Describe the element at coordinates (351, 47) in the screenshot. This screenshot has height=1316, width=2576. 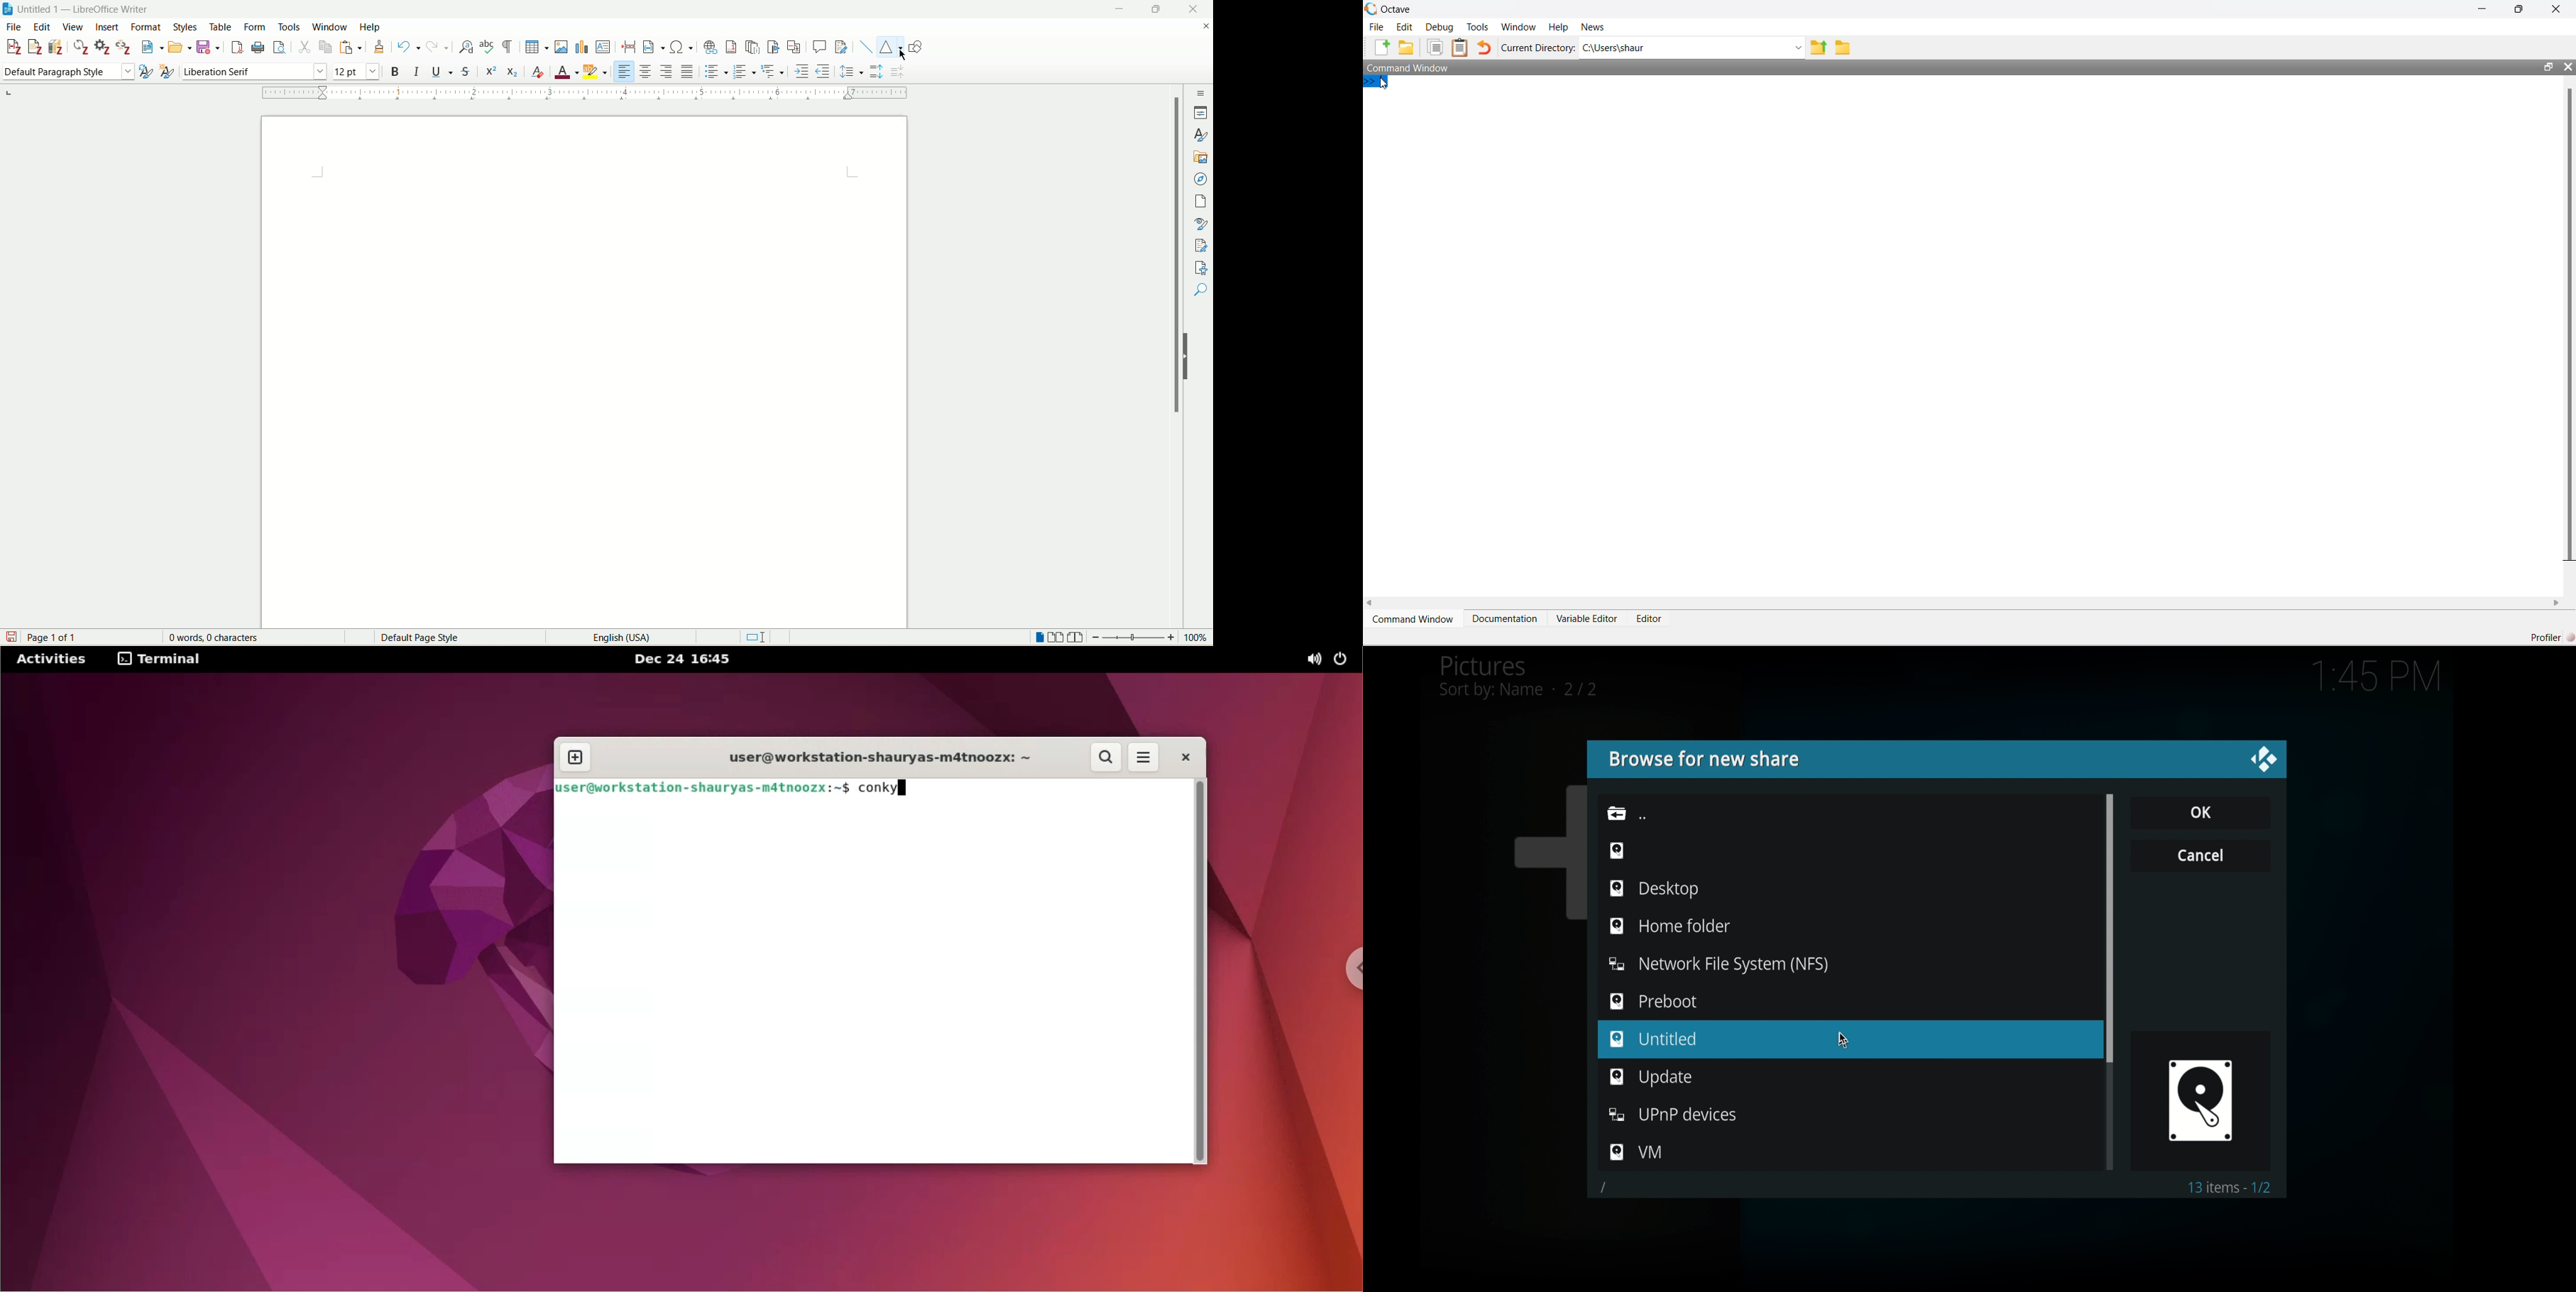
I see `paste` at that location.